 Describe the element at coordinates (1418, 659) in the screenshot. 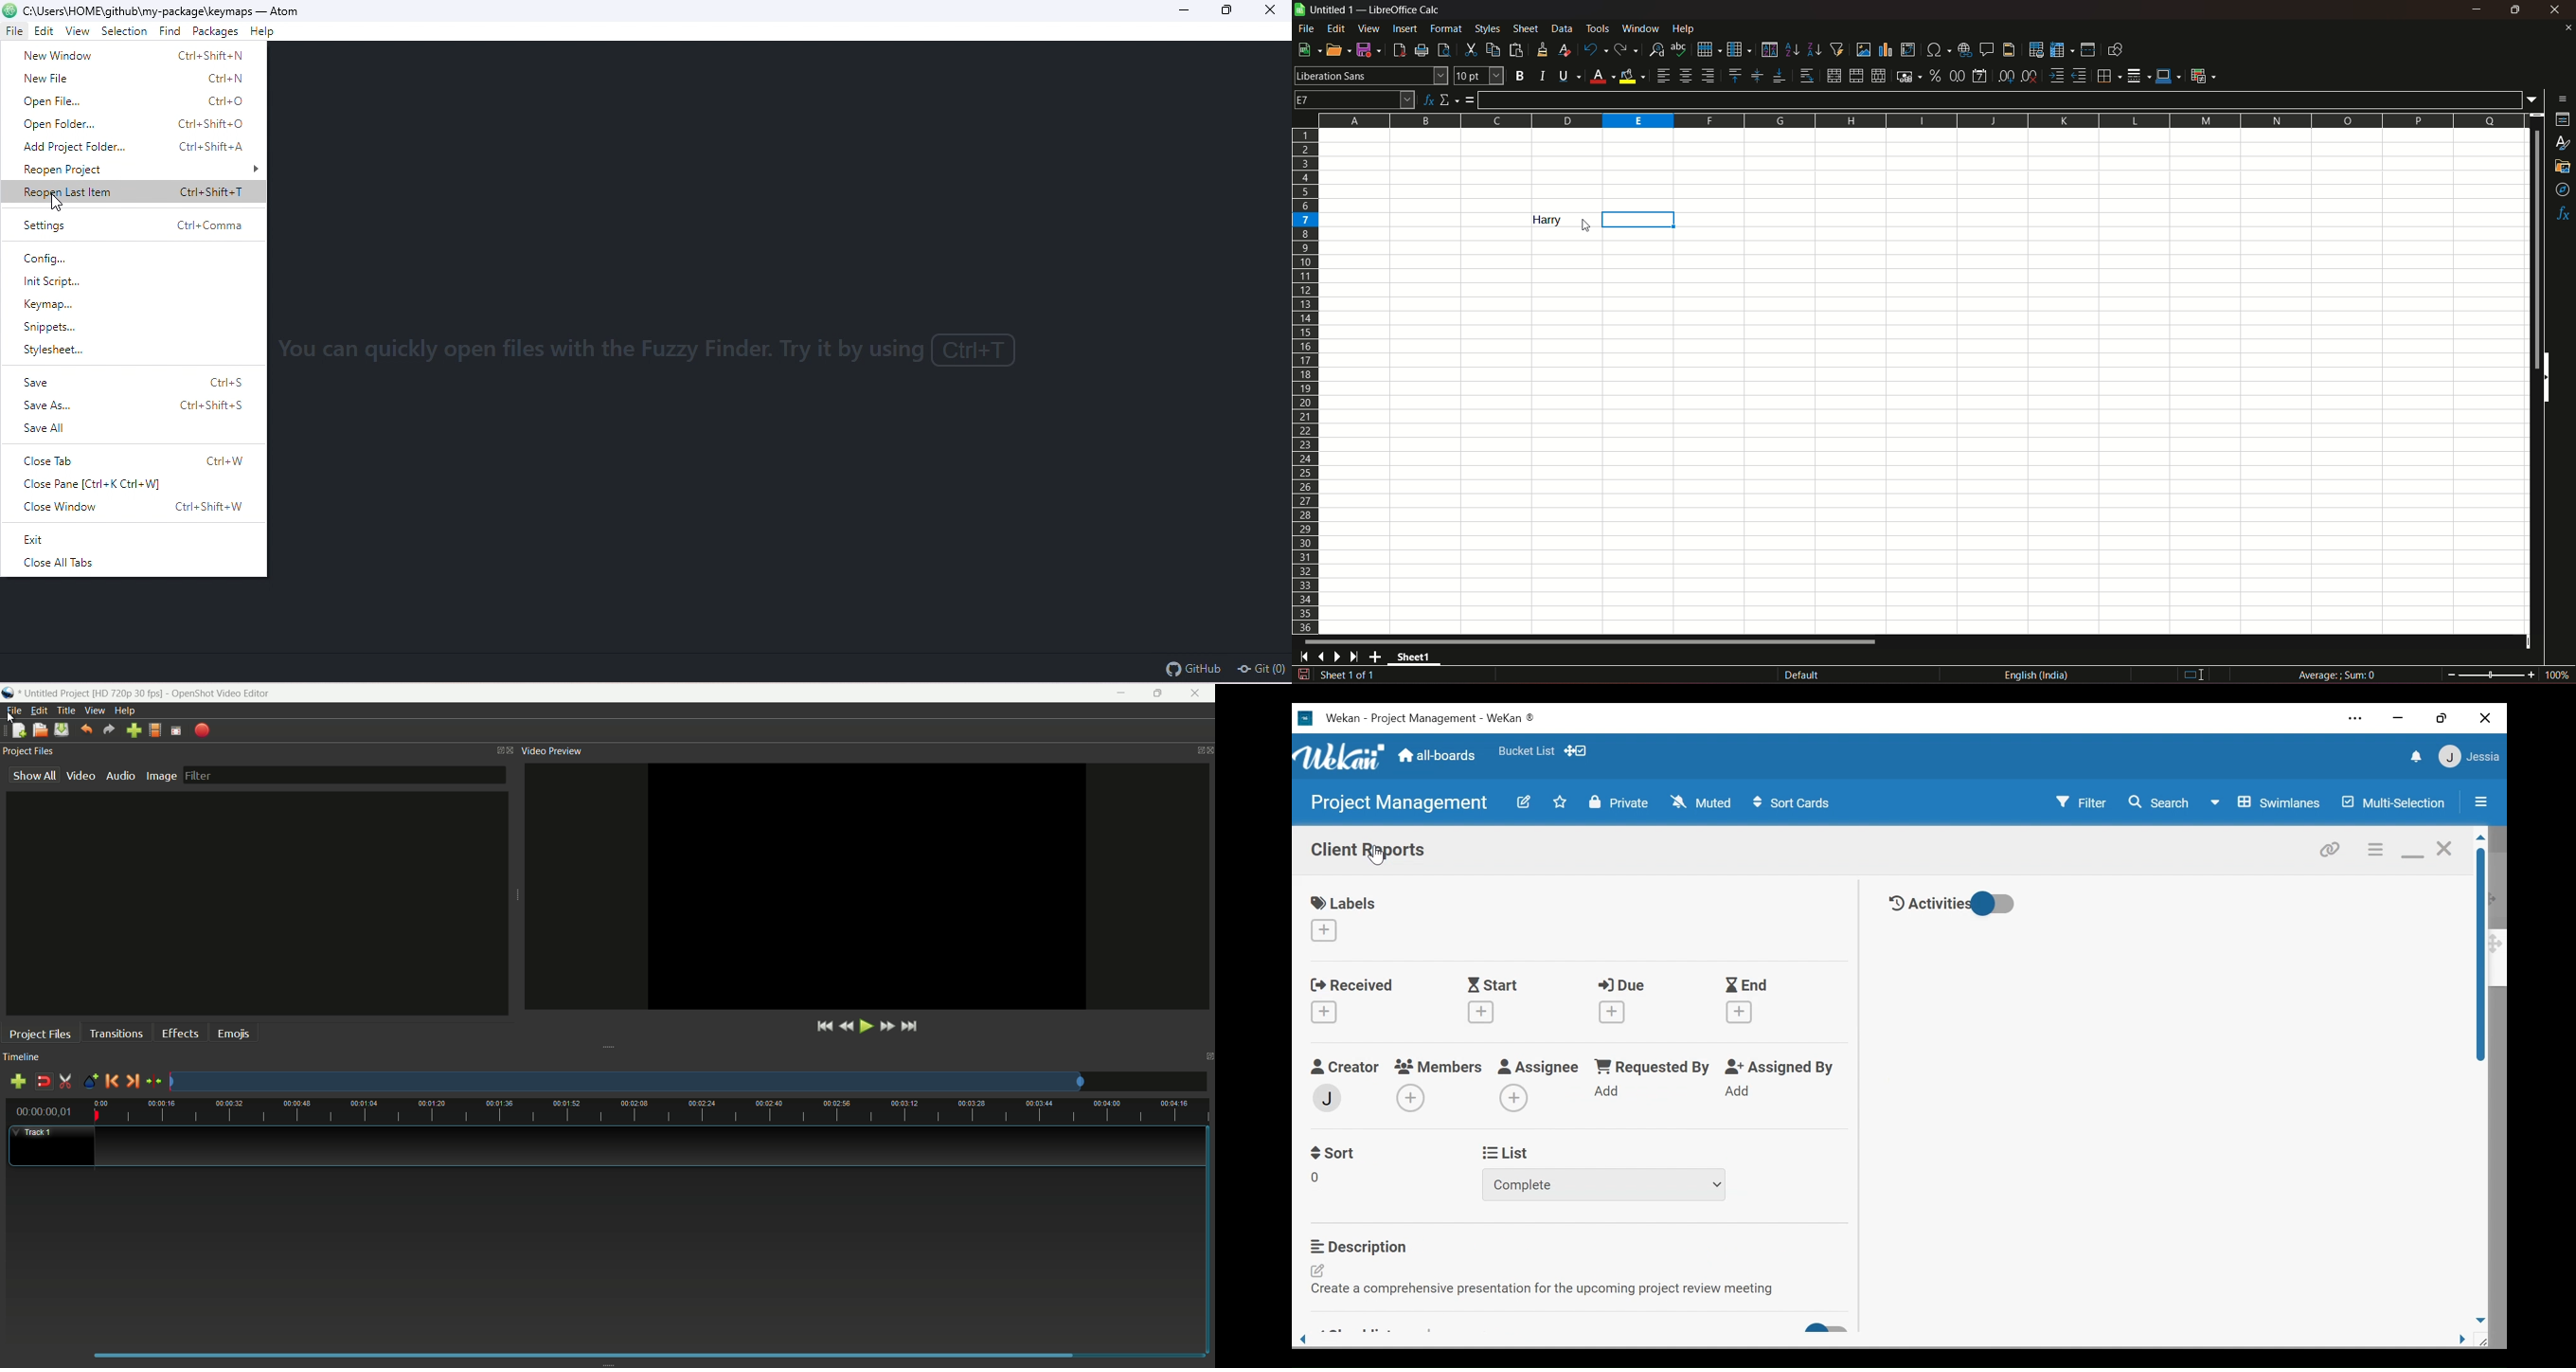

I see `sheet name` at that location.